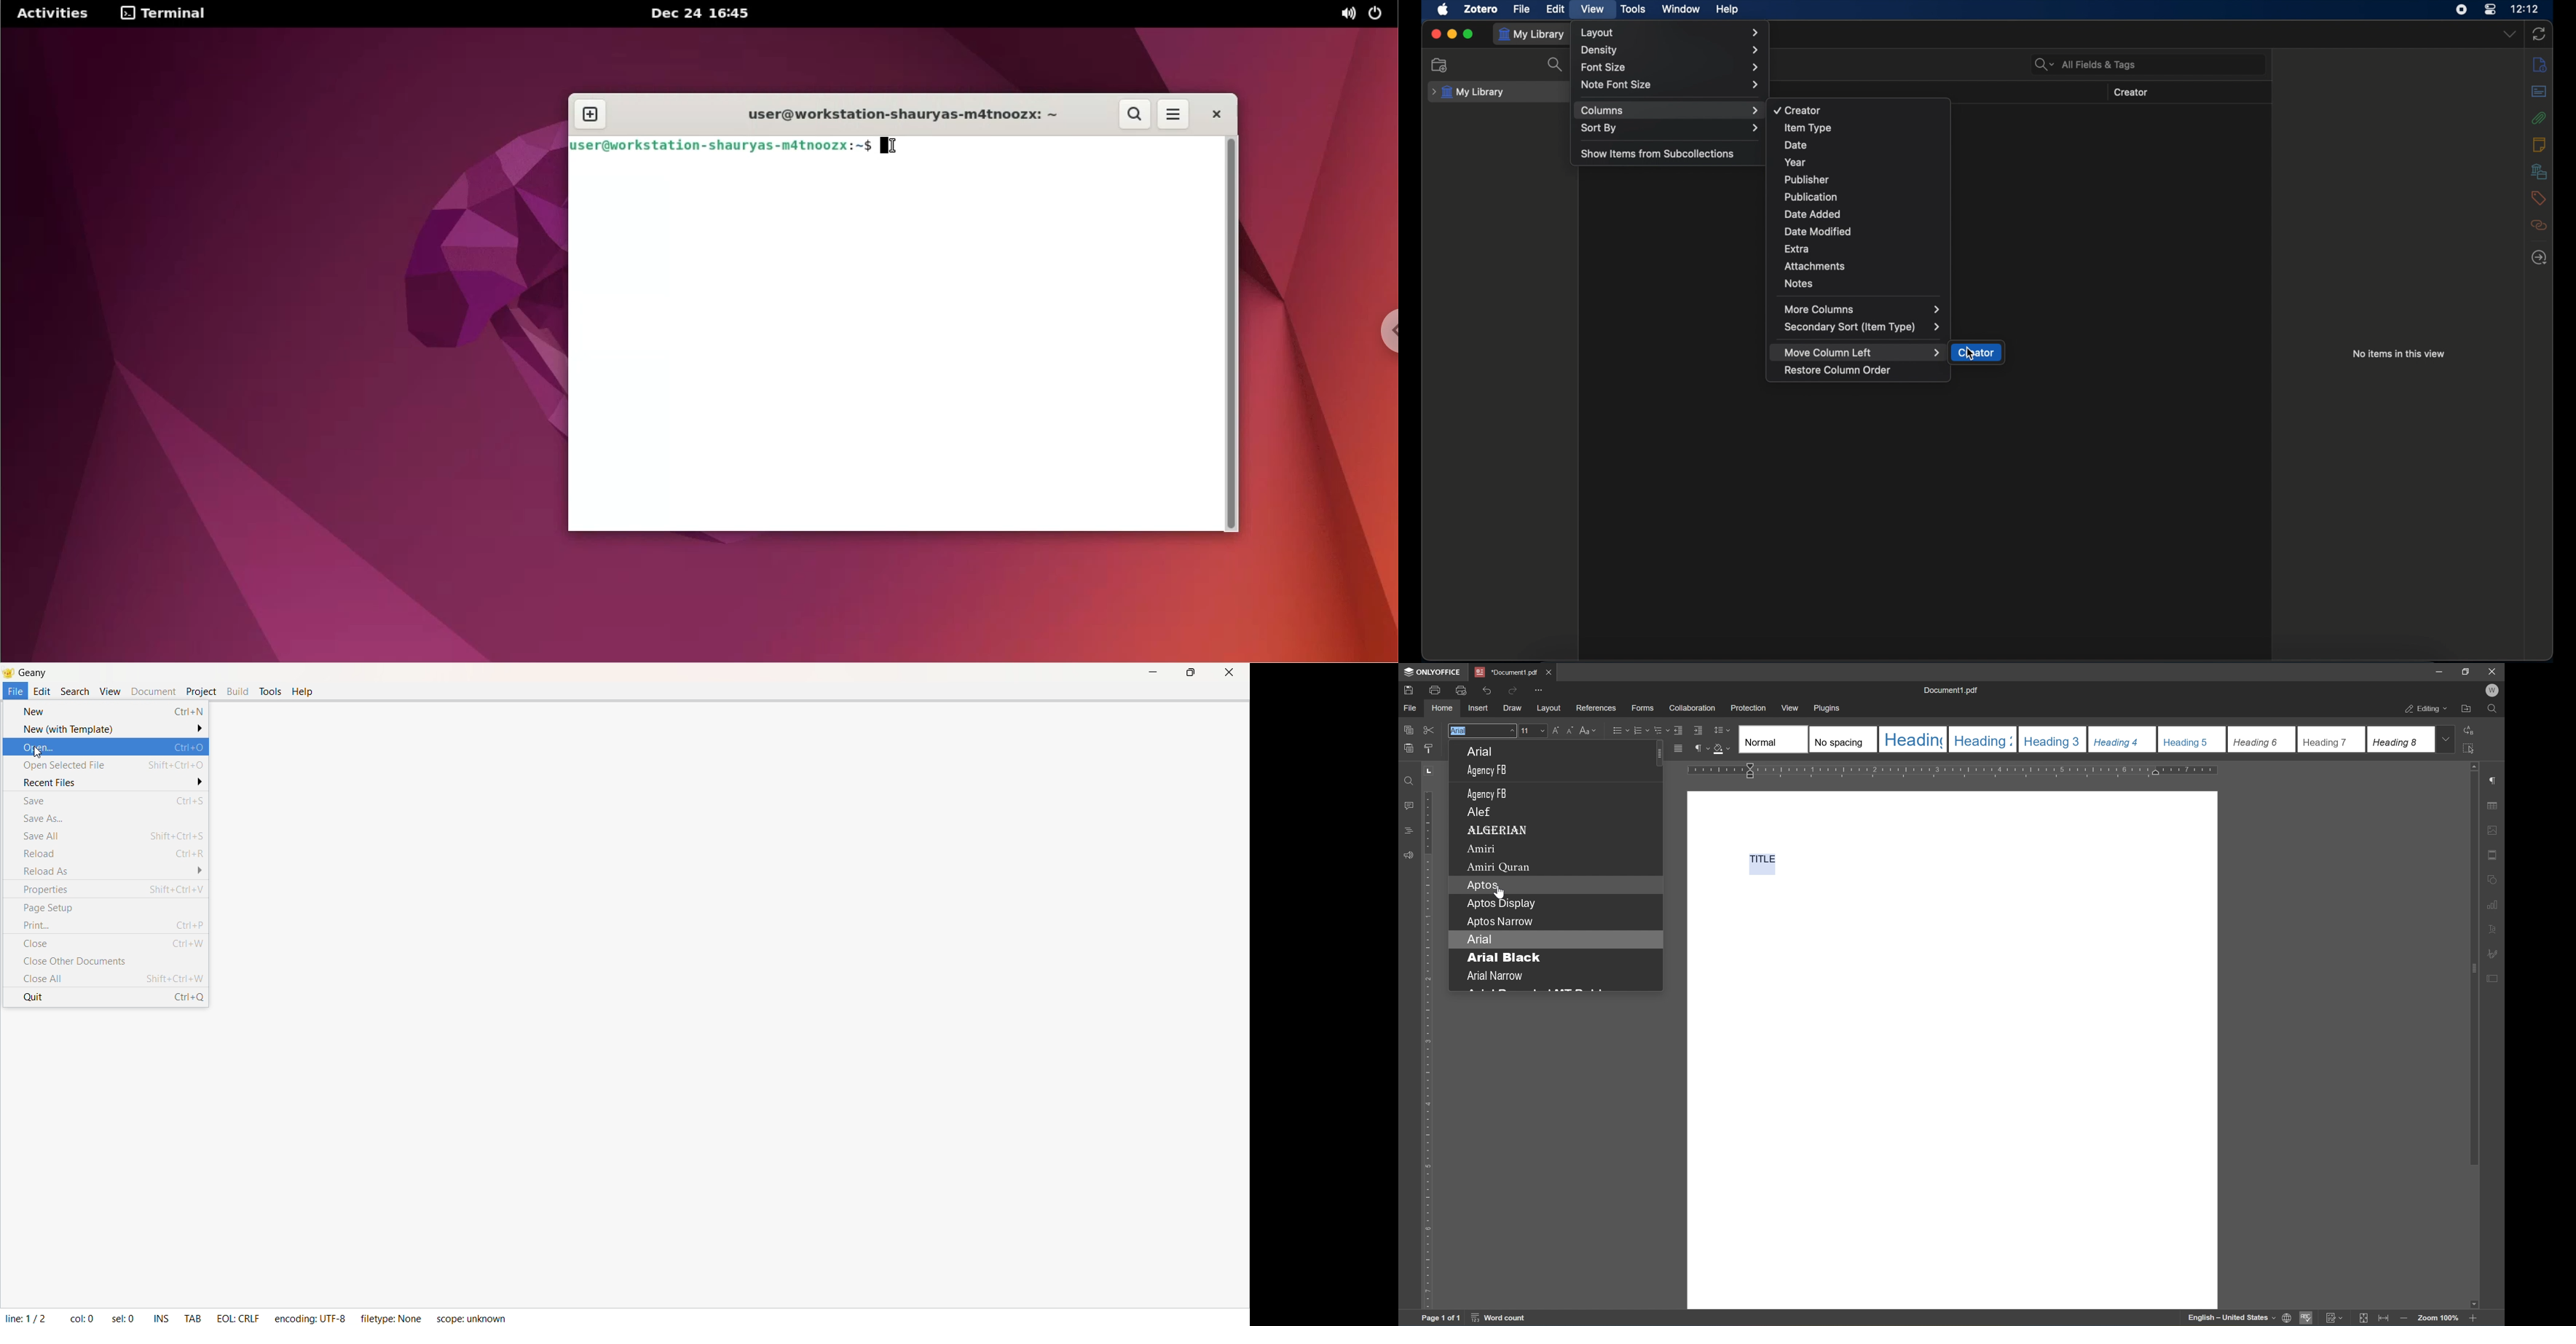  I want to click on locate, so click(2540, 257).